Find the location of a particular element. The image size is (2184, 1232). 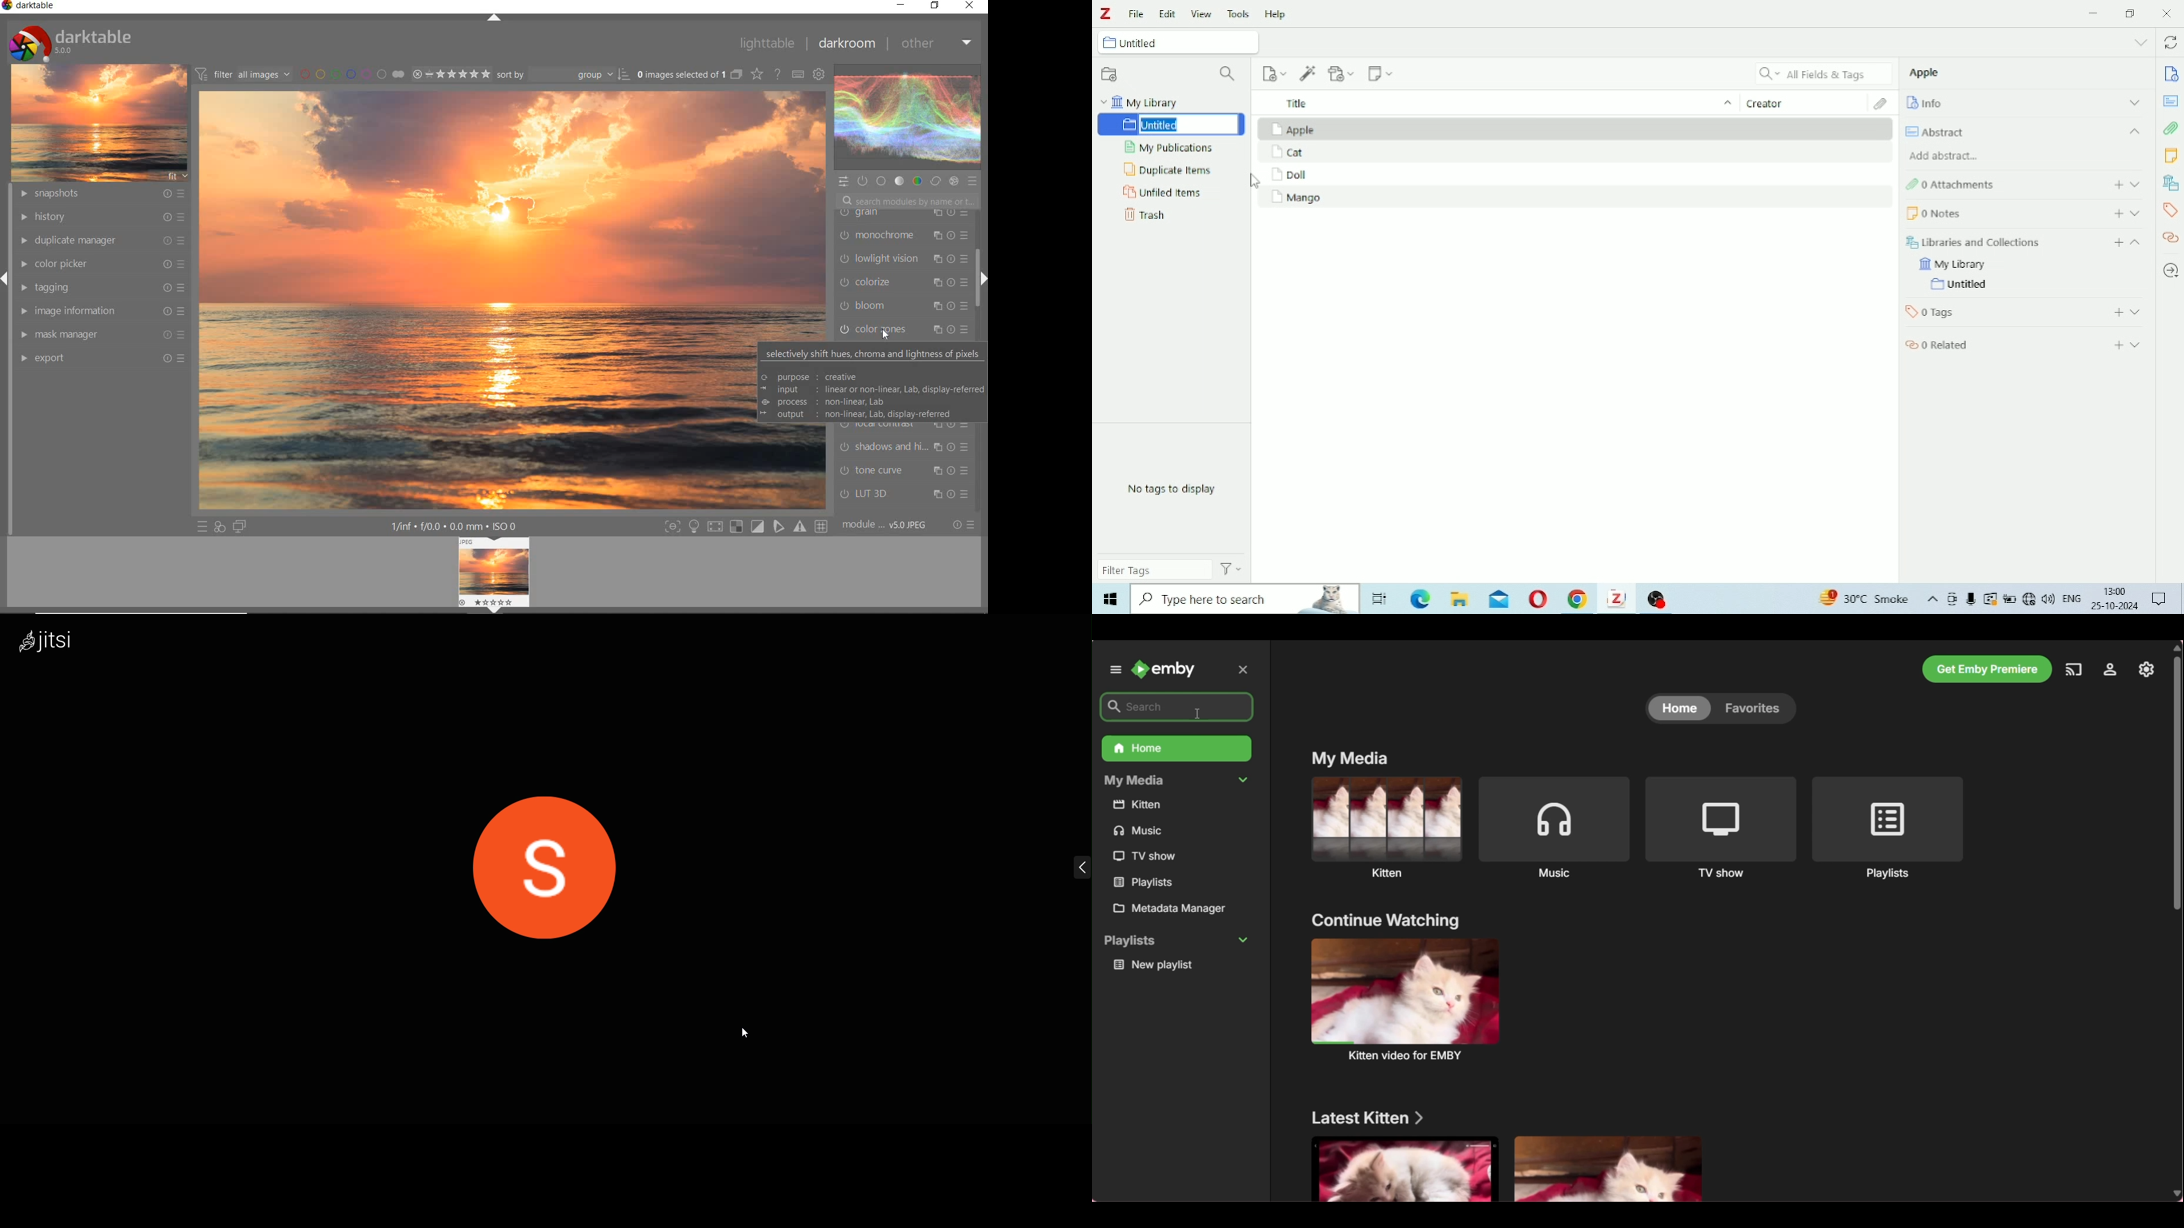

darkroom is located at coordinates (849, 44).